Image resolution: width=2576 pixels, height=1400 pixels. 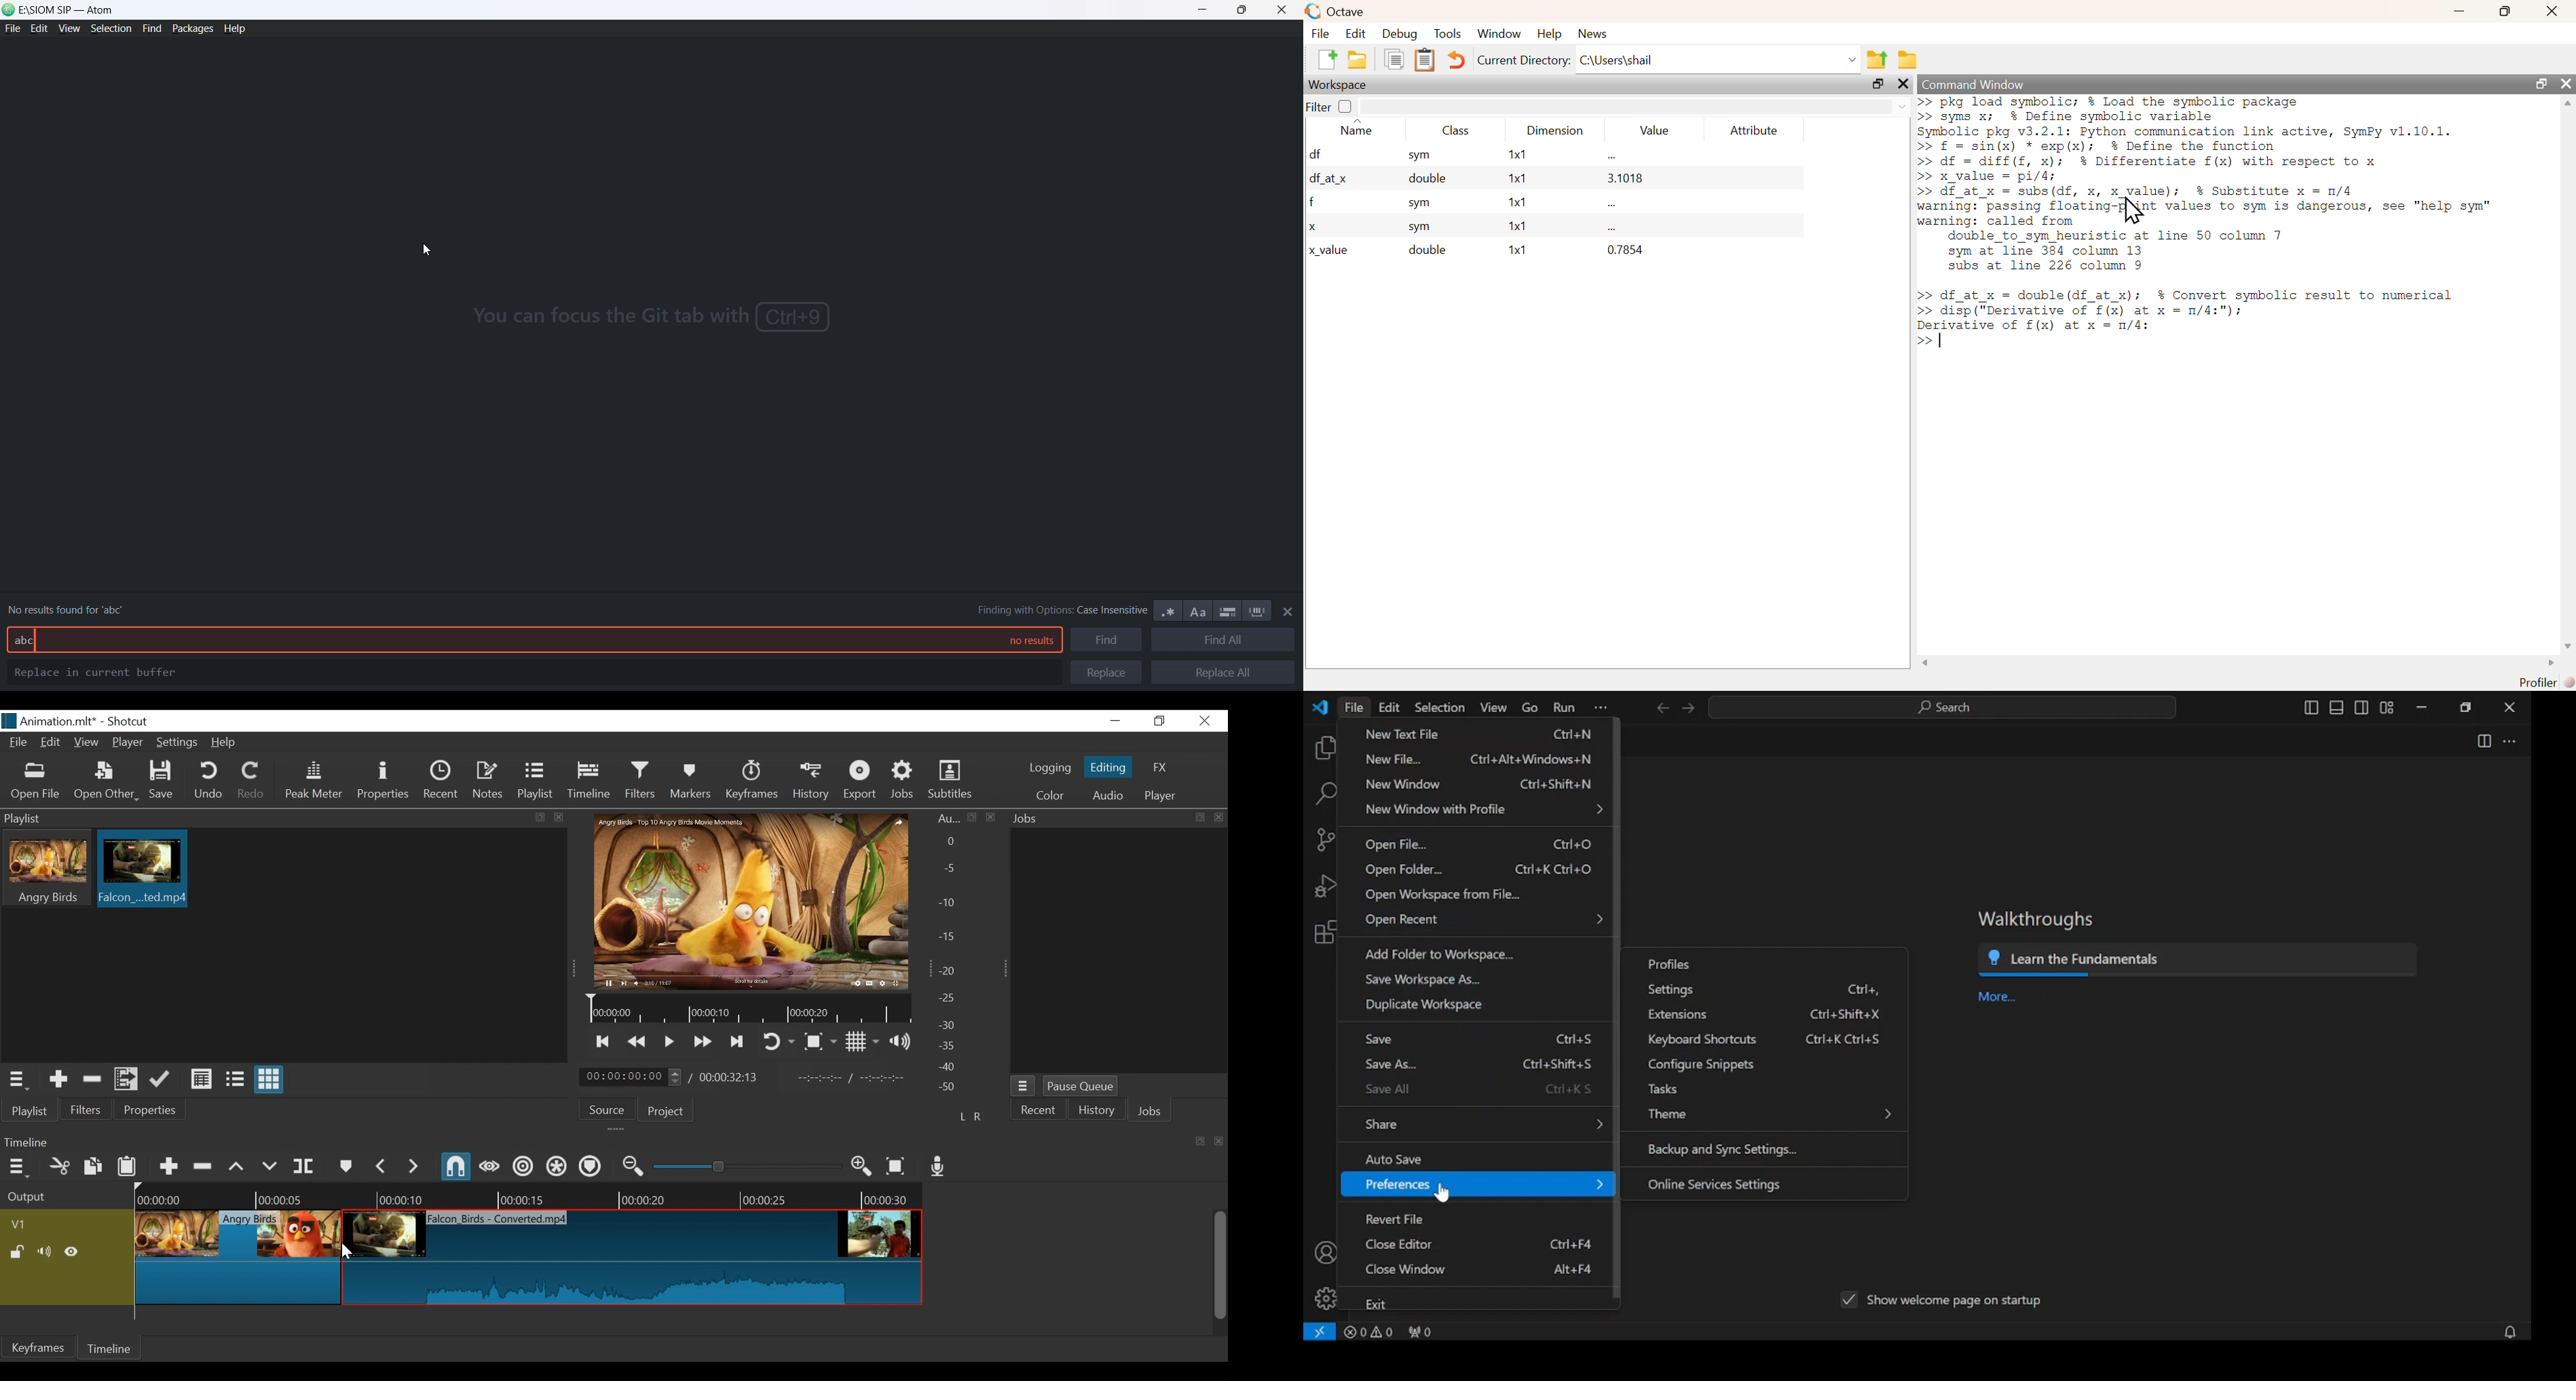 What do you see at coordinates (1160, 796) in the screenshot?
I see `Player` at bounding box center [1160, 796].